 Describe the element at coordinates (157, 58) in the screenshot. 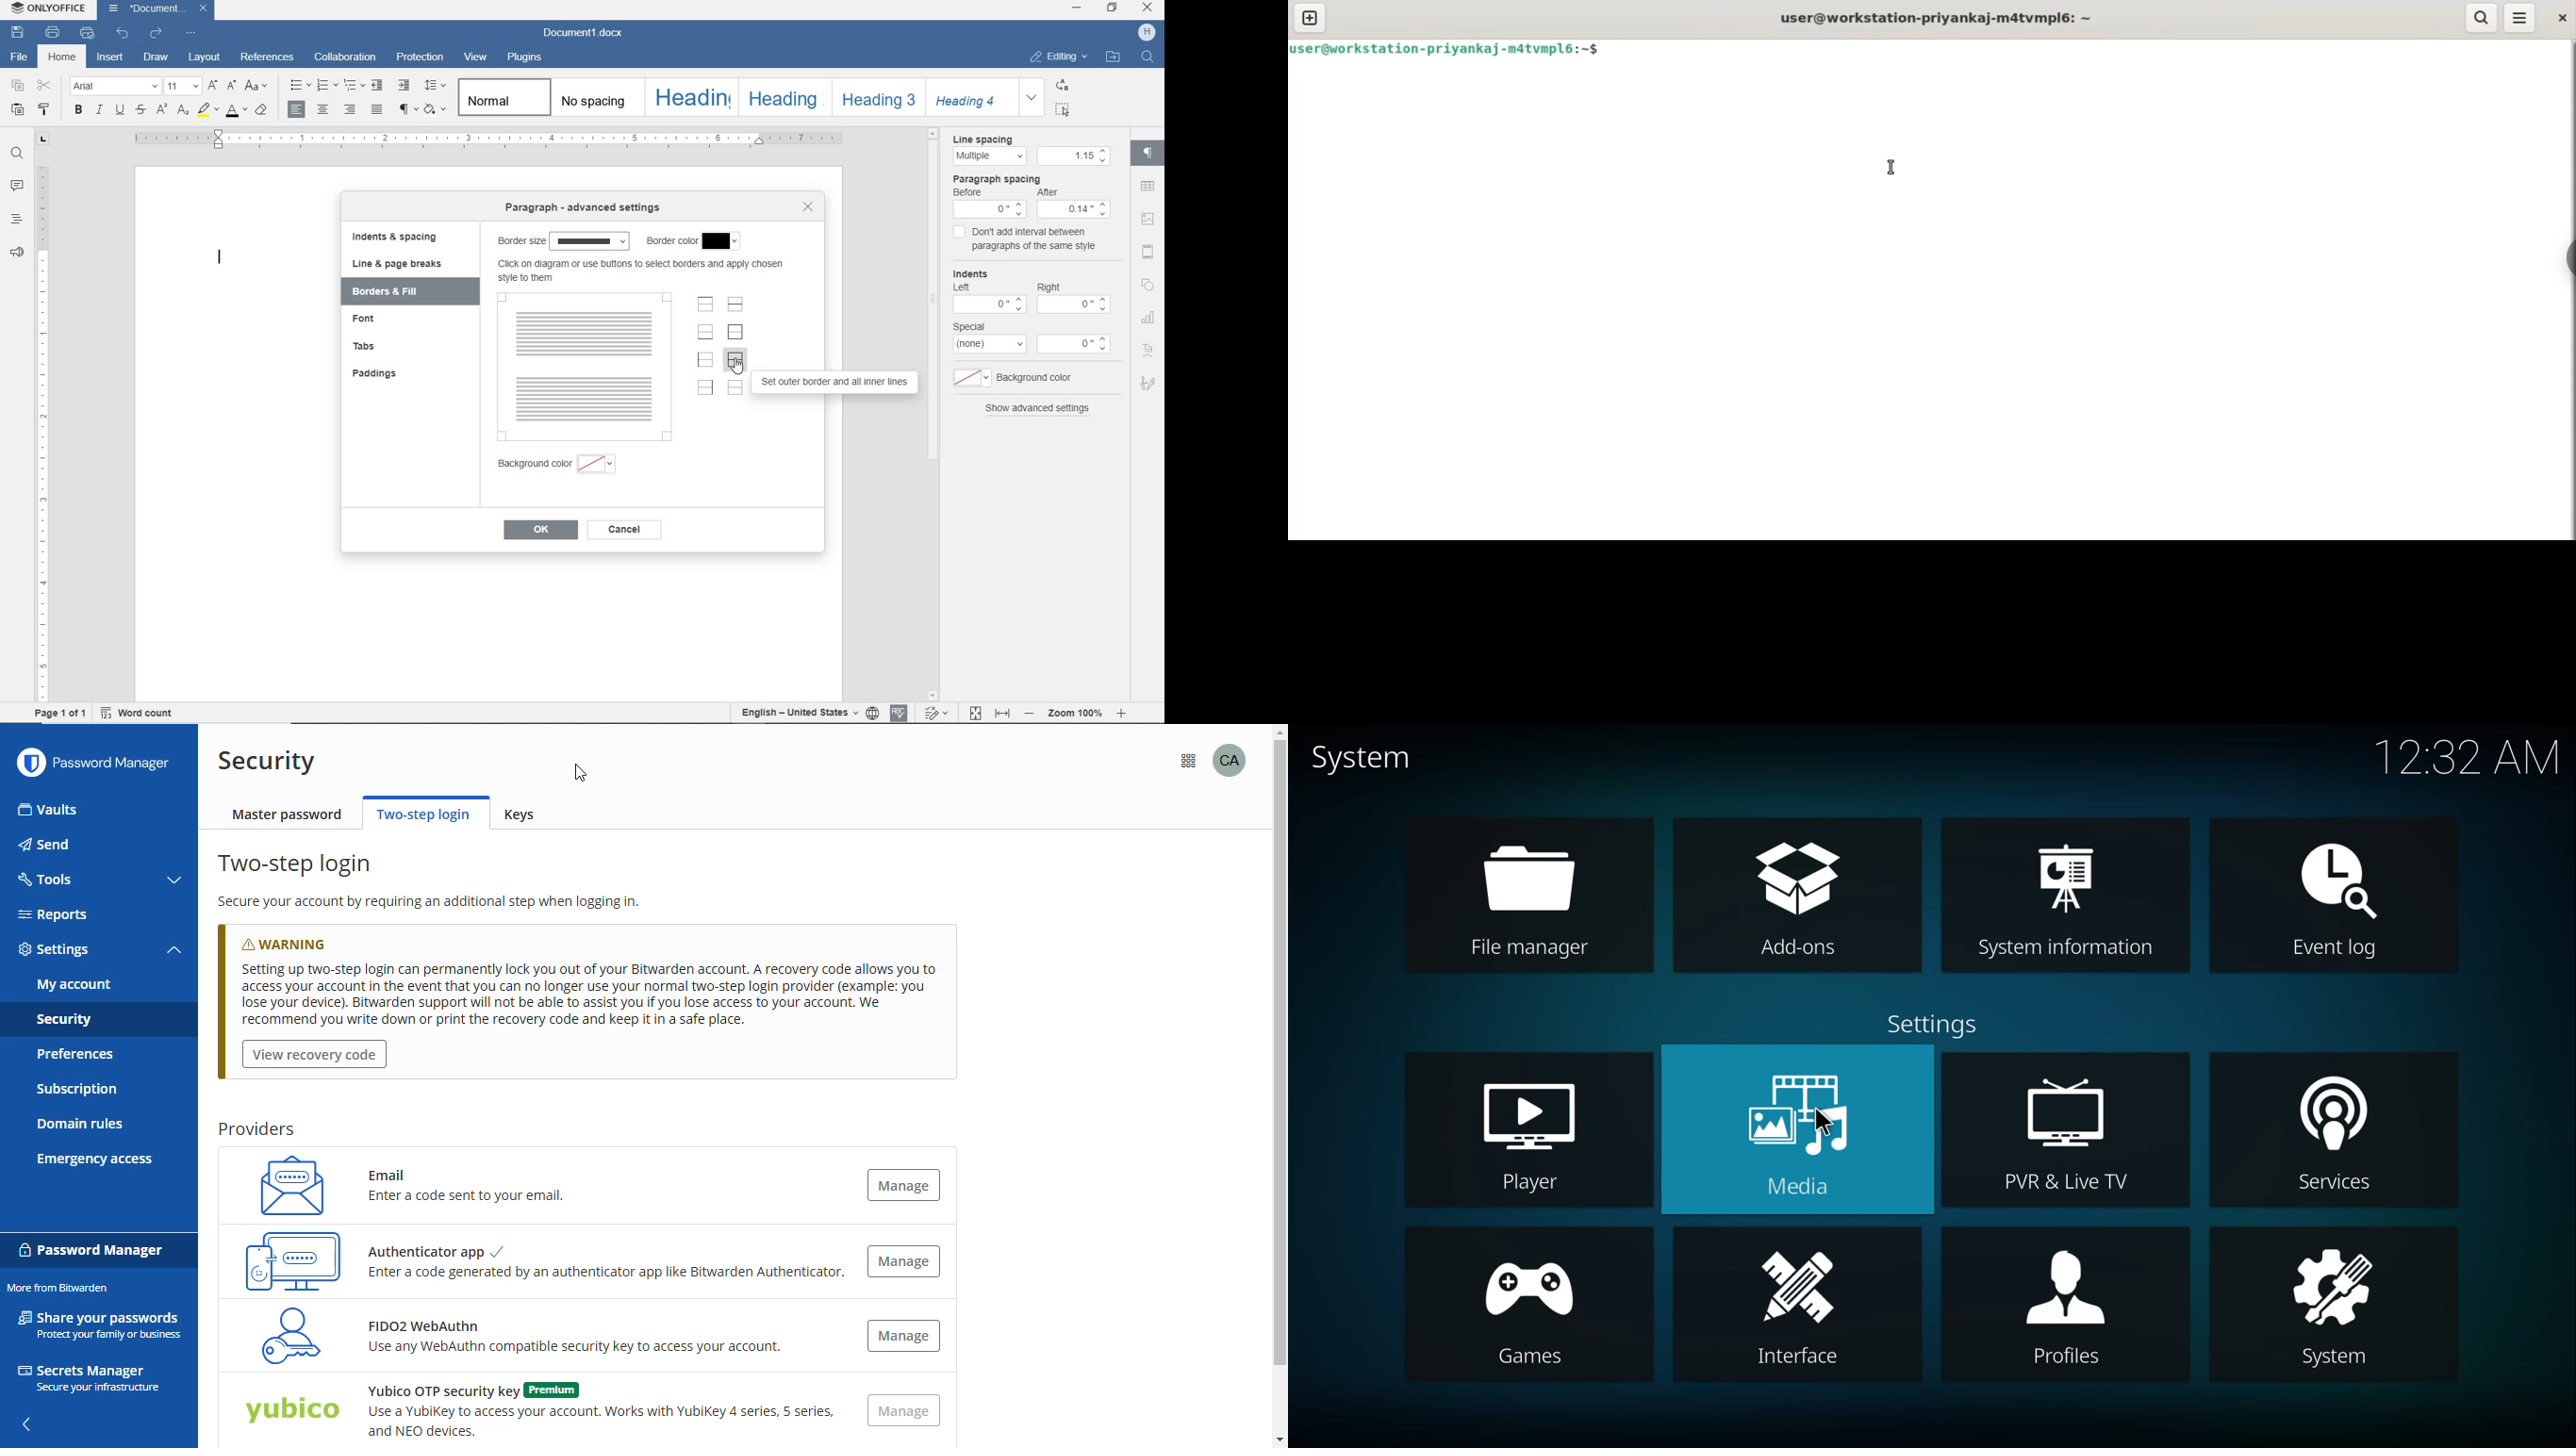

I see `draw` at that location.